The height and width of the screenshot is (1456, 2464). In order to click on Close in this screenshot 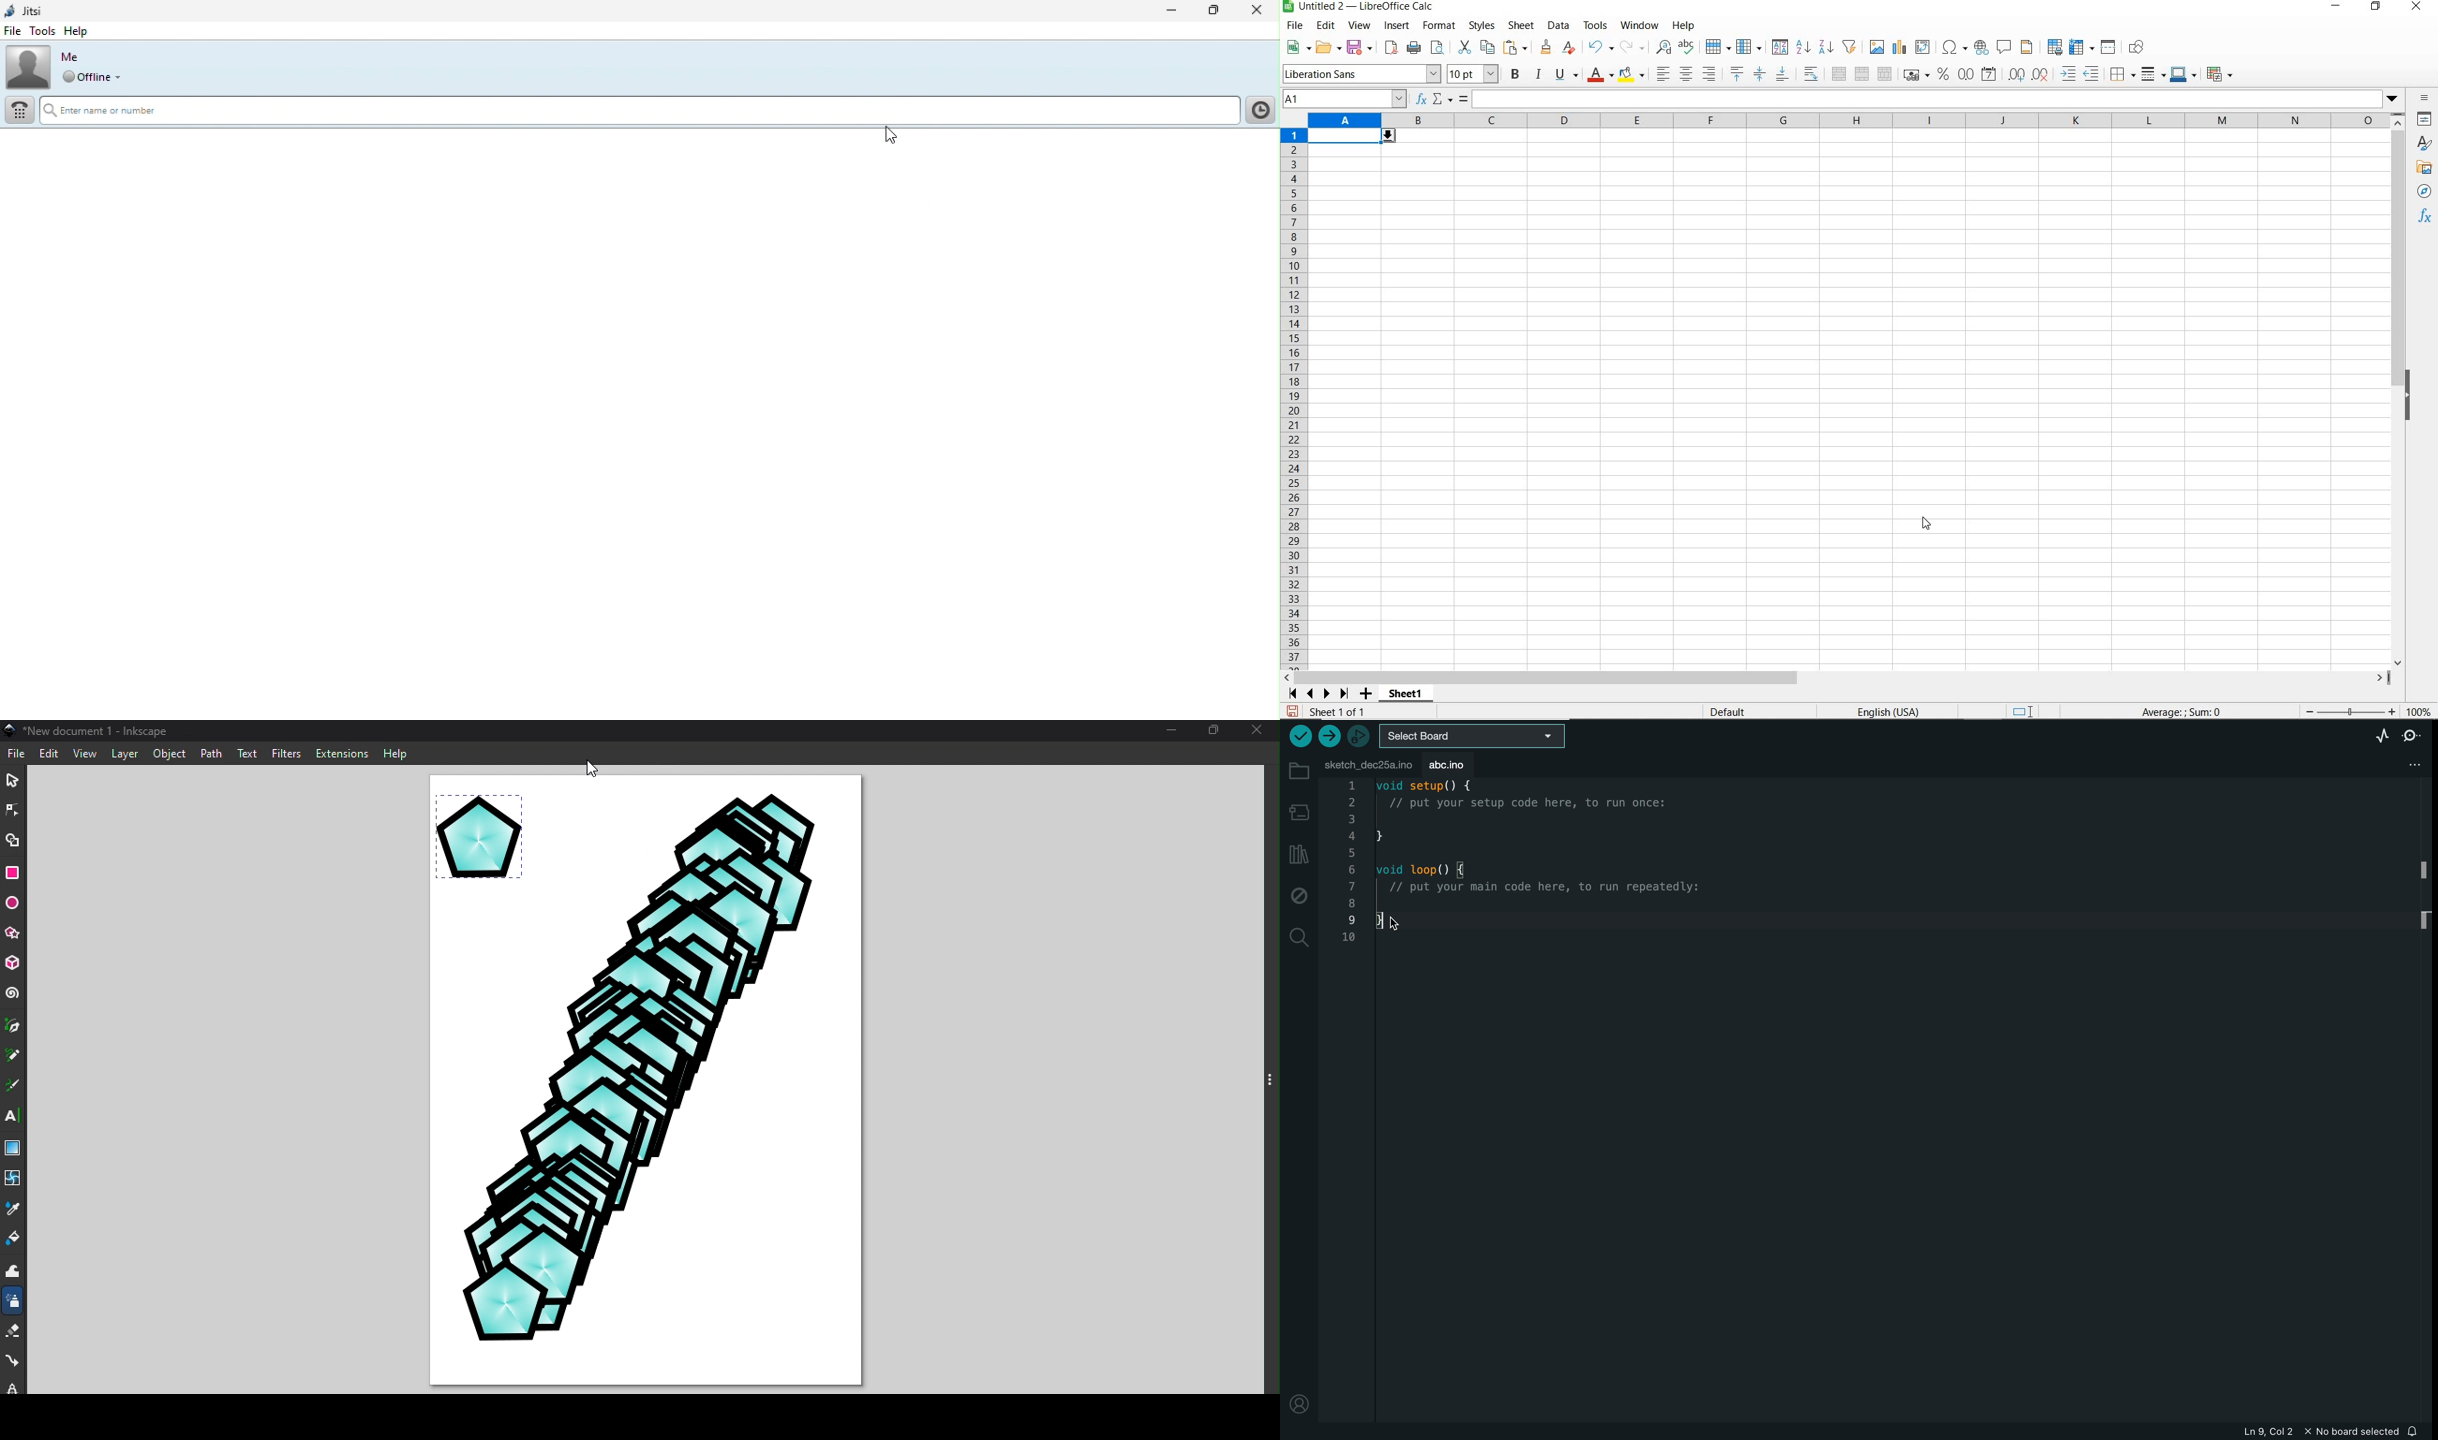, I will do `click(1260, 730)`.